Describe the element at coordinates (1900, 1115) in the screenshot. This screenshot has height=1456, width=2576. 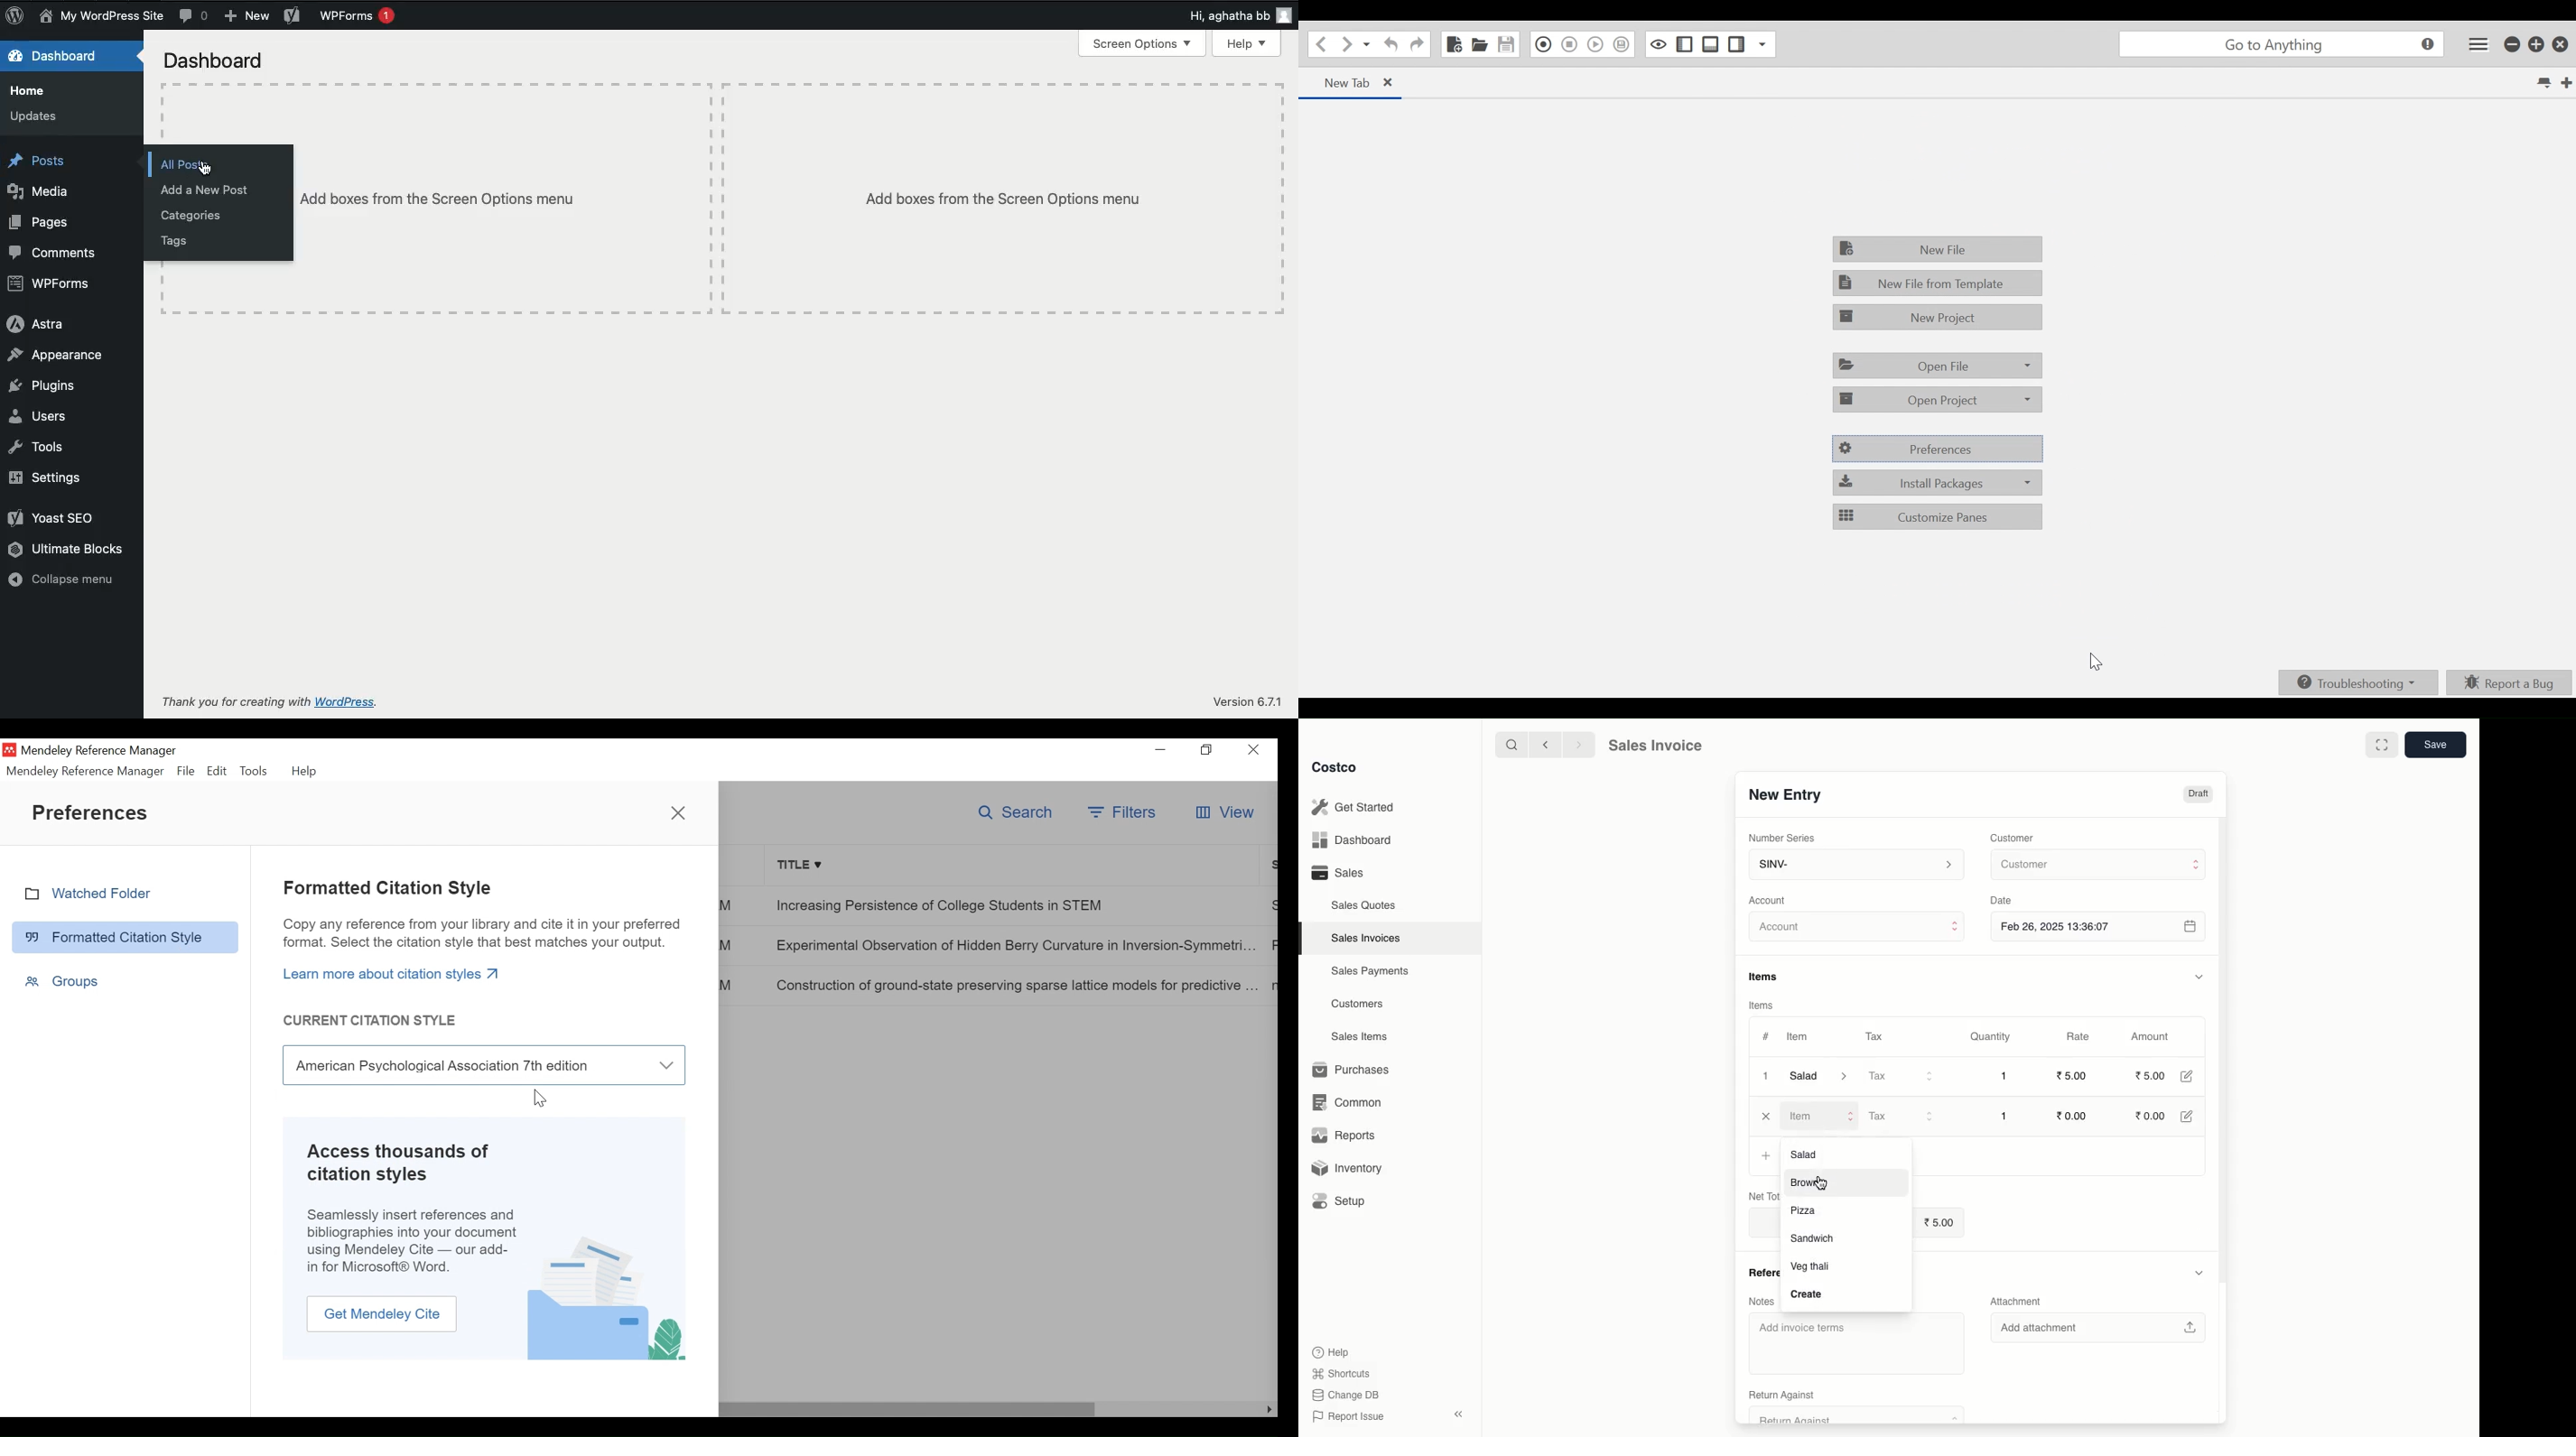
I see `Tax` at that location.